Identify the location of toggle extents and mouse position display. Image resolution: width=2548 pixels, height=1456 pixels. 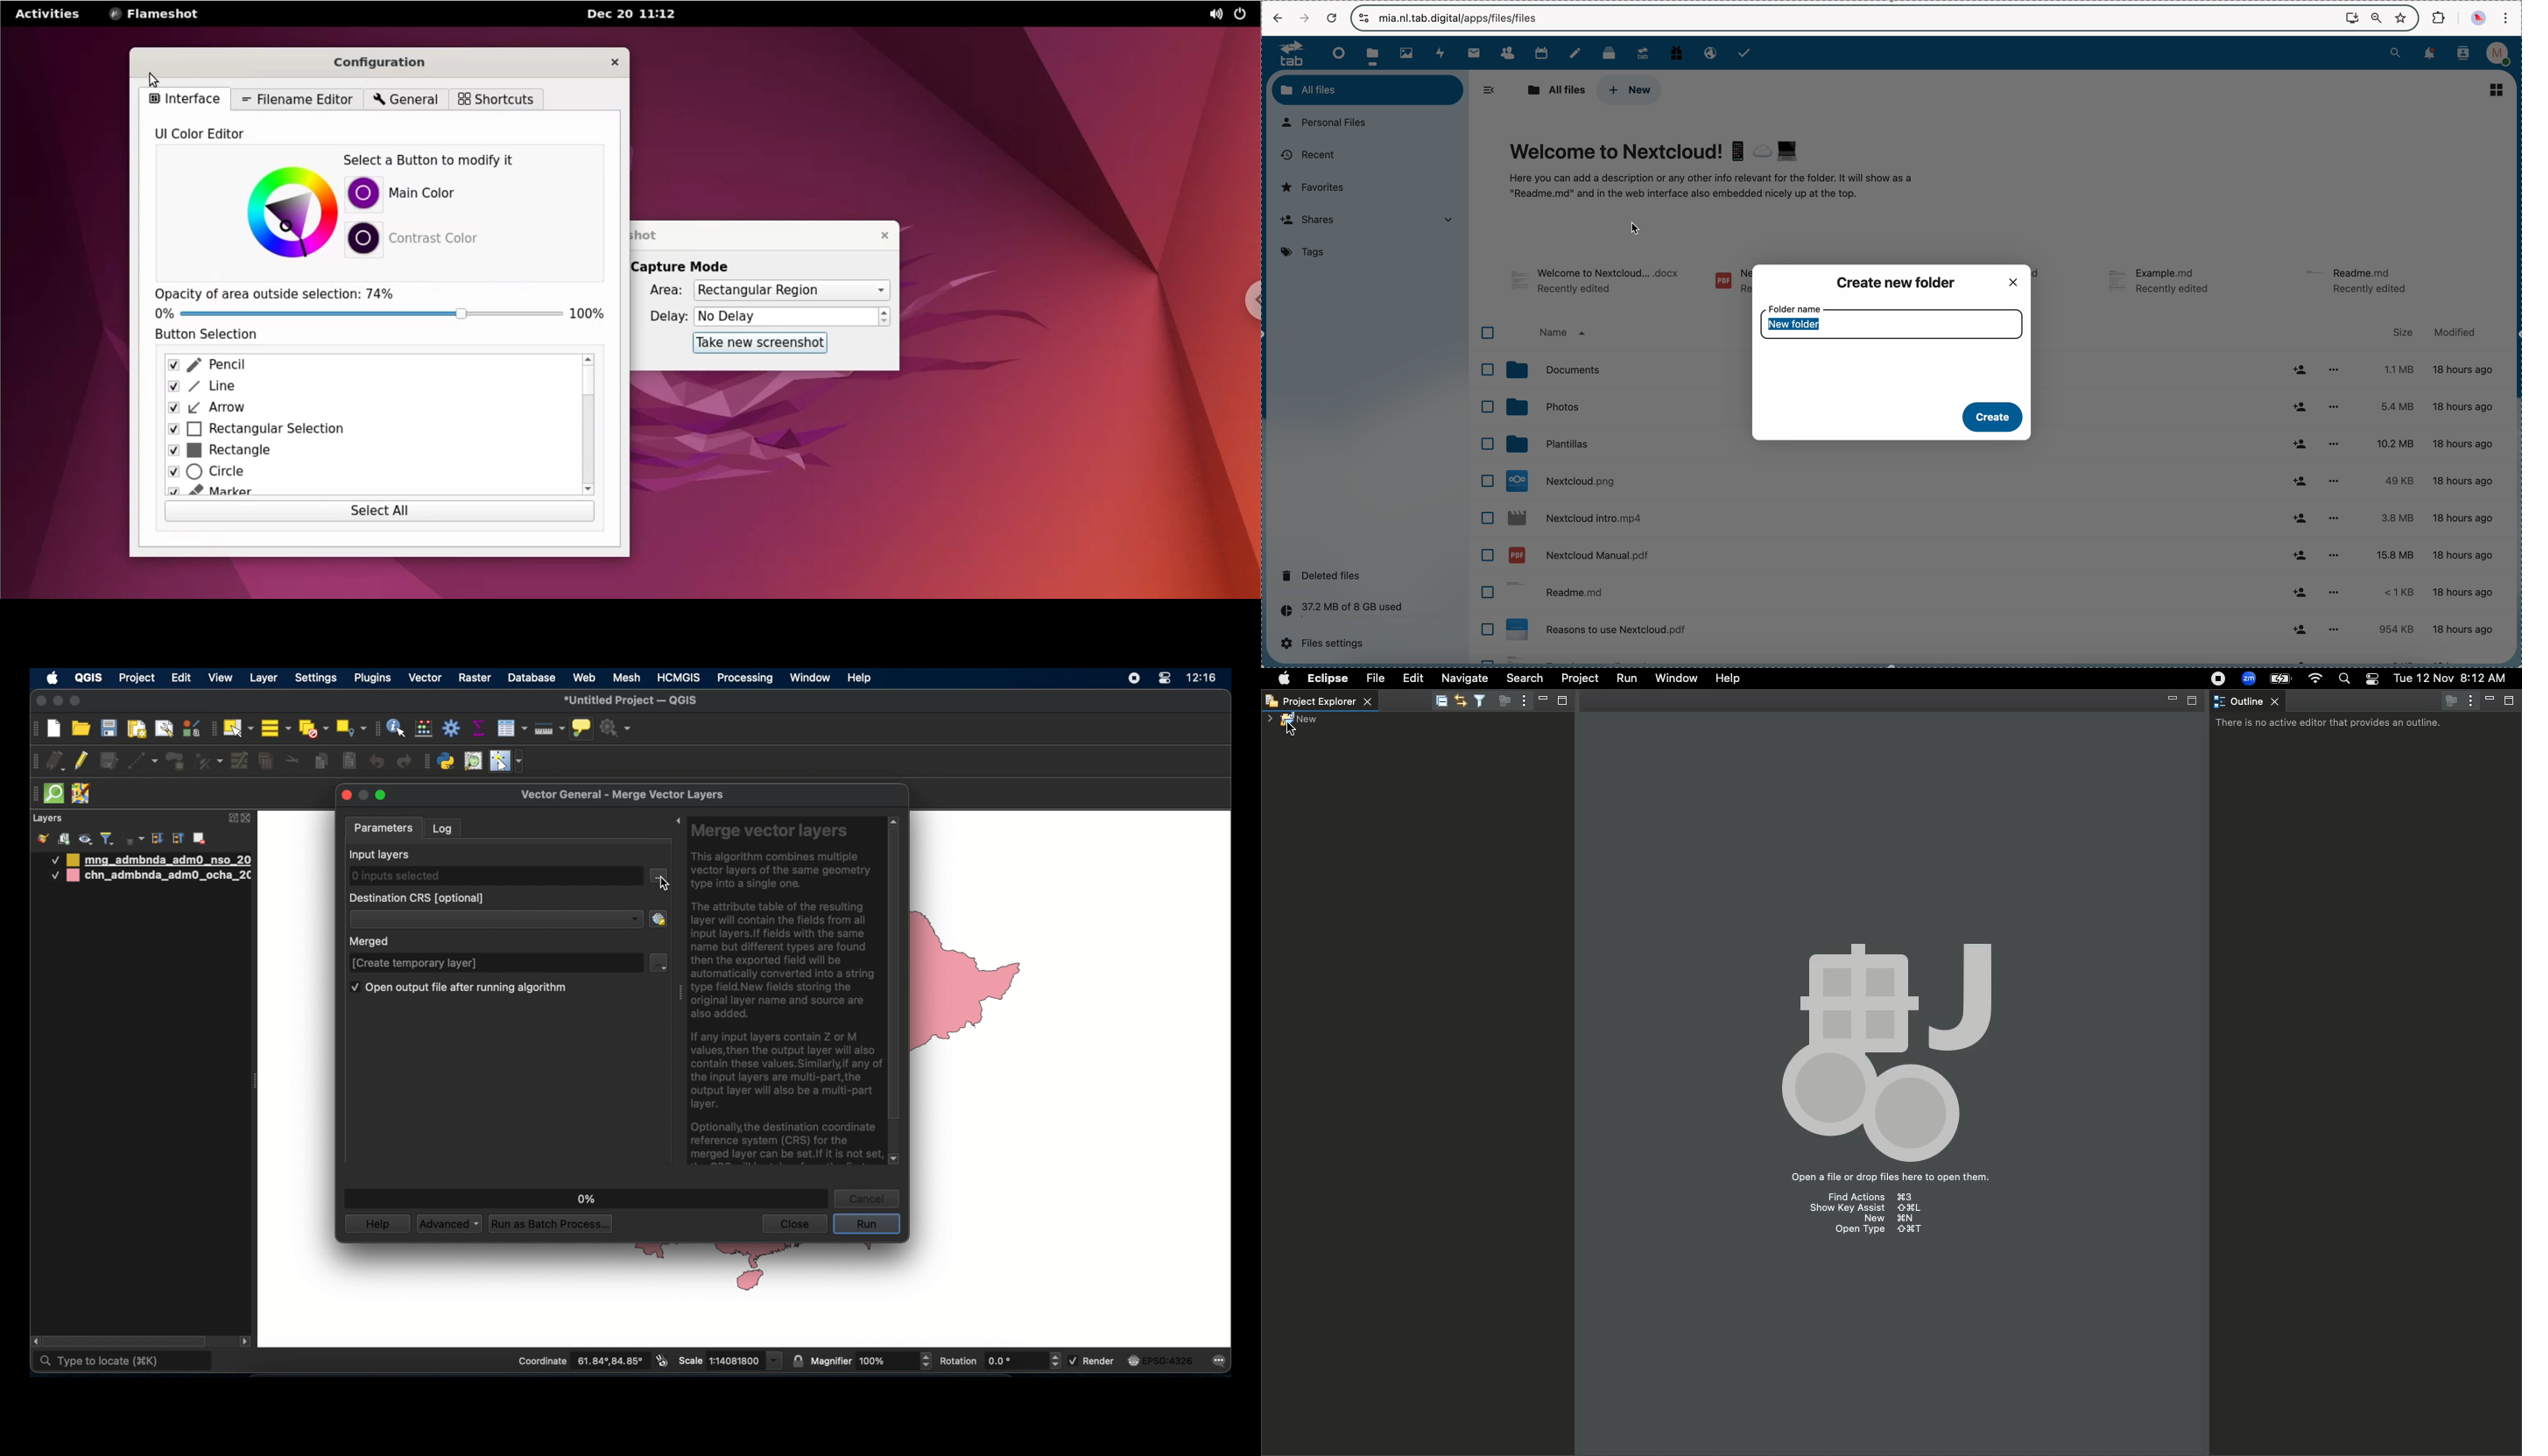
(660, 1360).